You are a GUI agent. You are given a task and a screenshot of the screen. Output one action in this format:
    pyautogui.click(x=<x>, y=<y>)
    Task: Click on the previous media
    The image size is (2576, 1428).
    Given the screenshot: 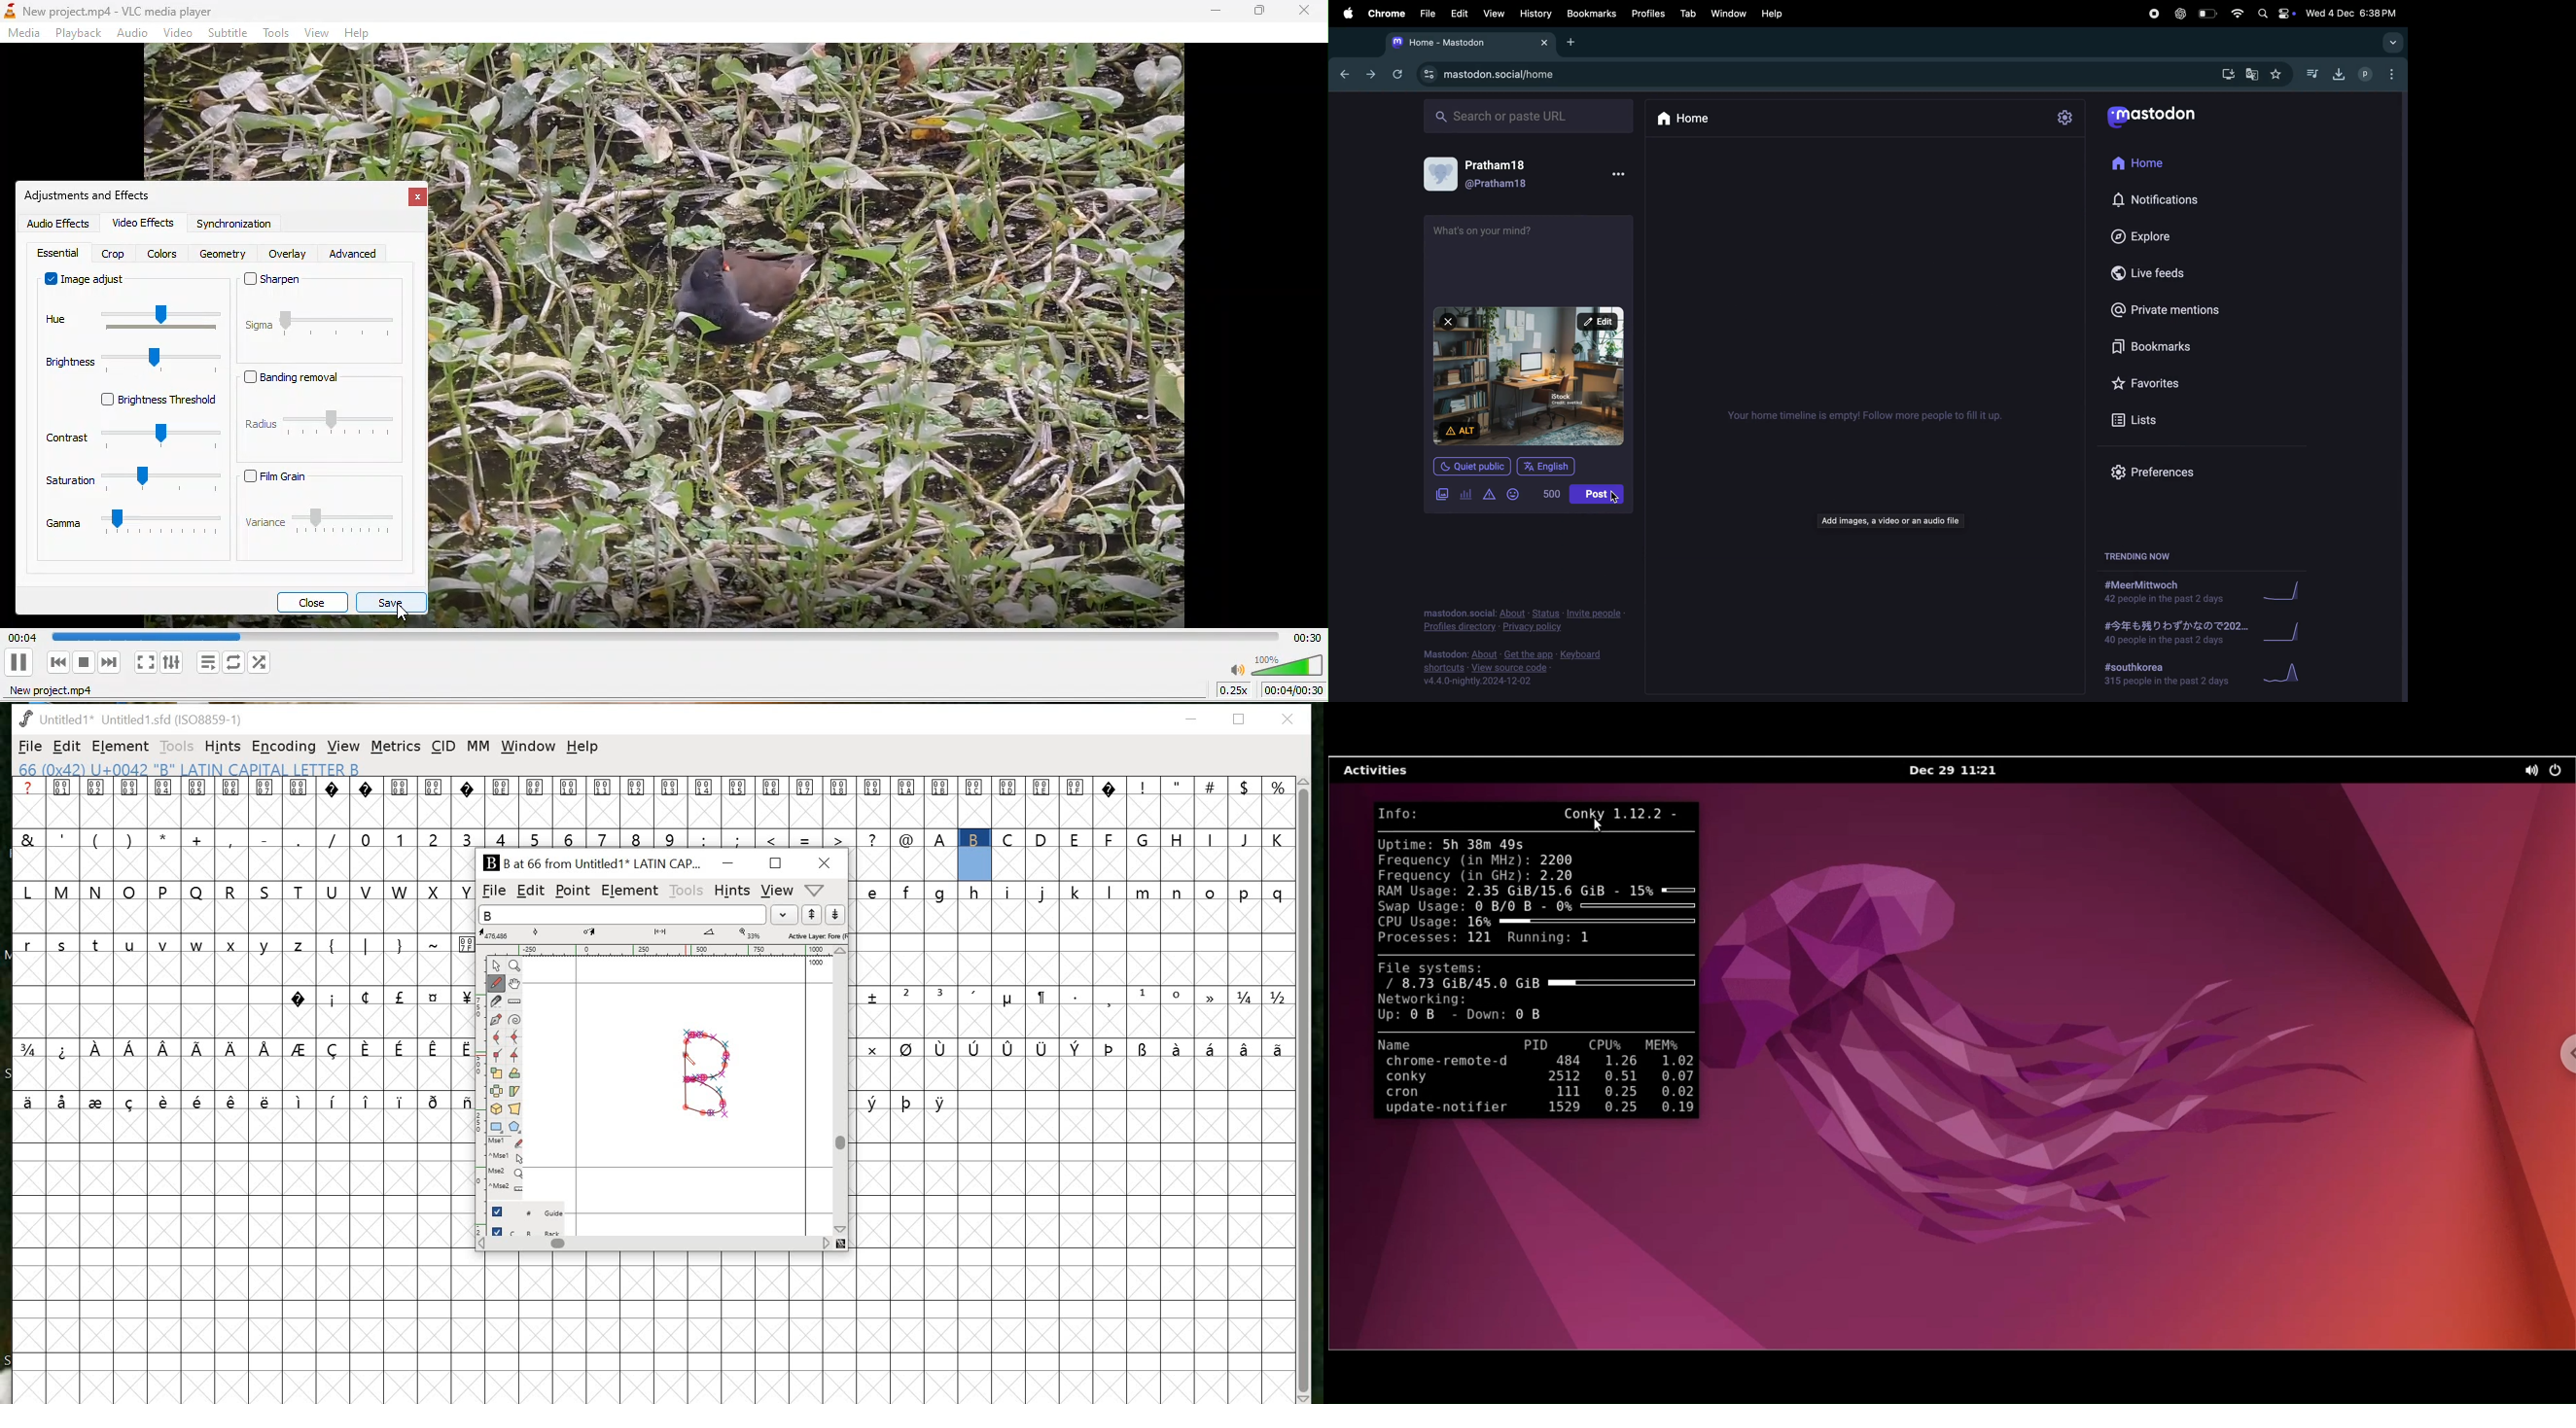 What is the action you would take?
    pyautogui.click(x=57, y=662)
    